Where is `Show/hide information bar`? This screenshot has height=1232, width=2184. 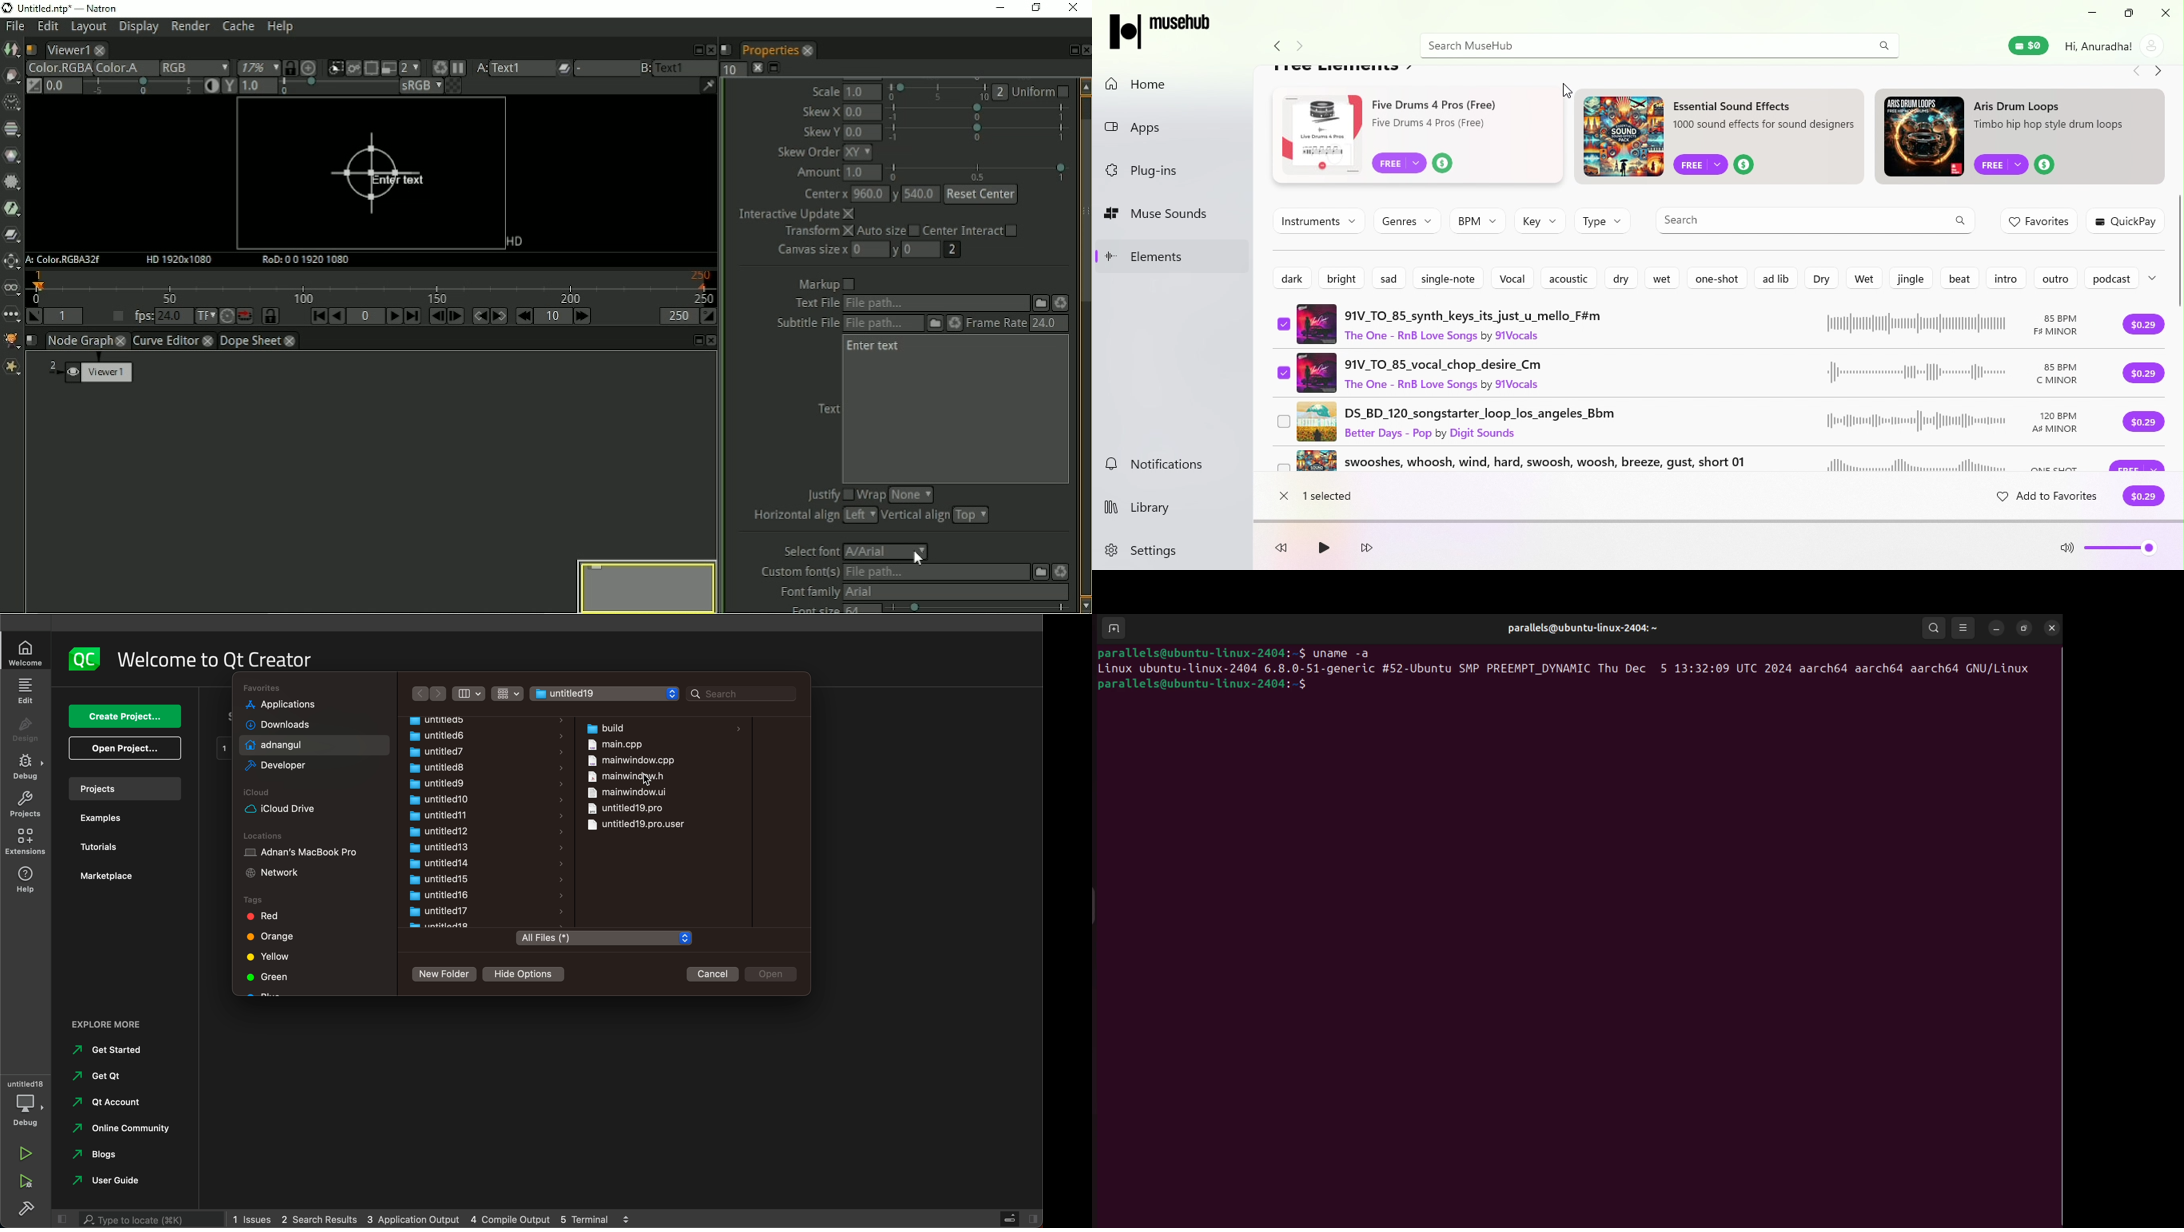
Show/hide information bar is located at coordinates (708, 85).